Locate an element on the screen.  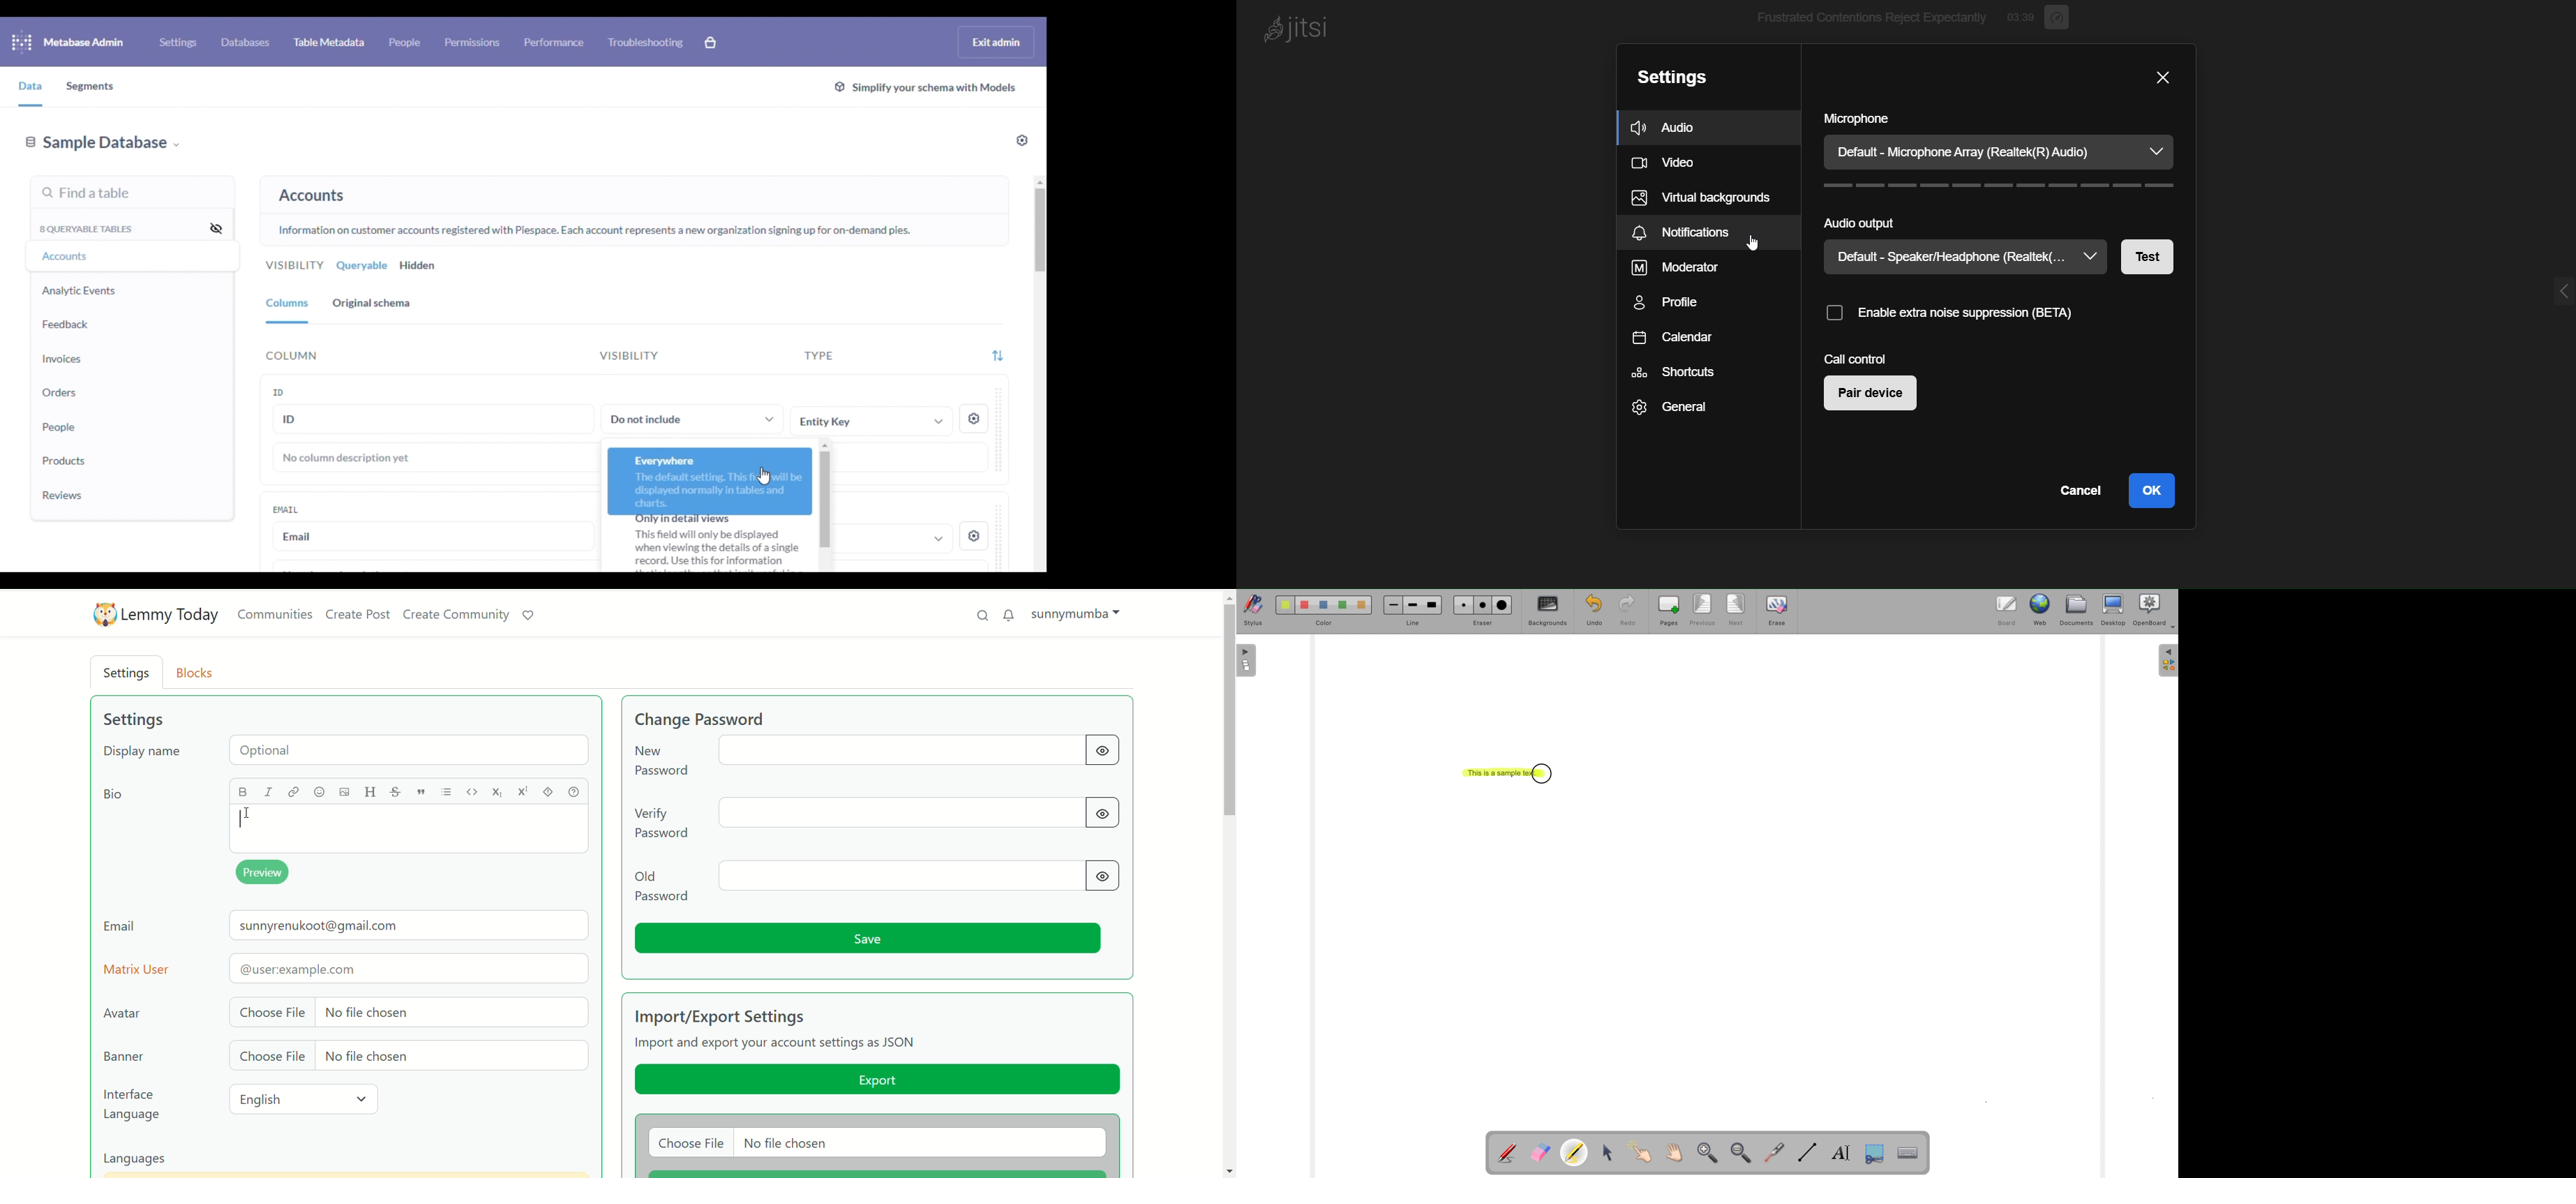
queryable is located at coordinates (362, 266).